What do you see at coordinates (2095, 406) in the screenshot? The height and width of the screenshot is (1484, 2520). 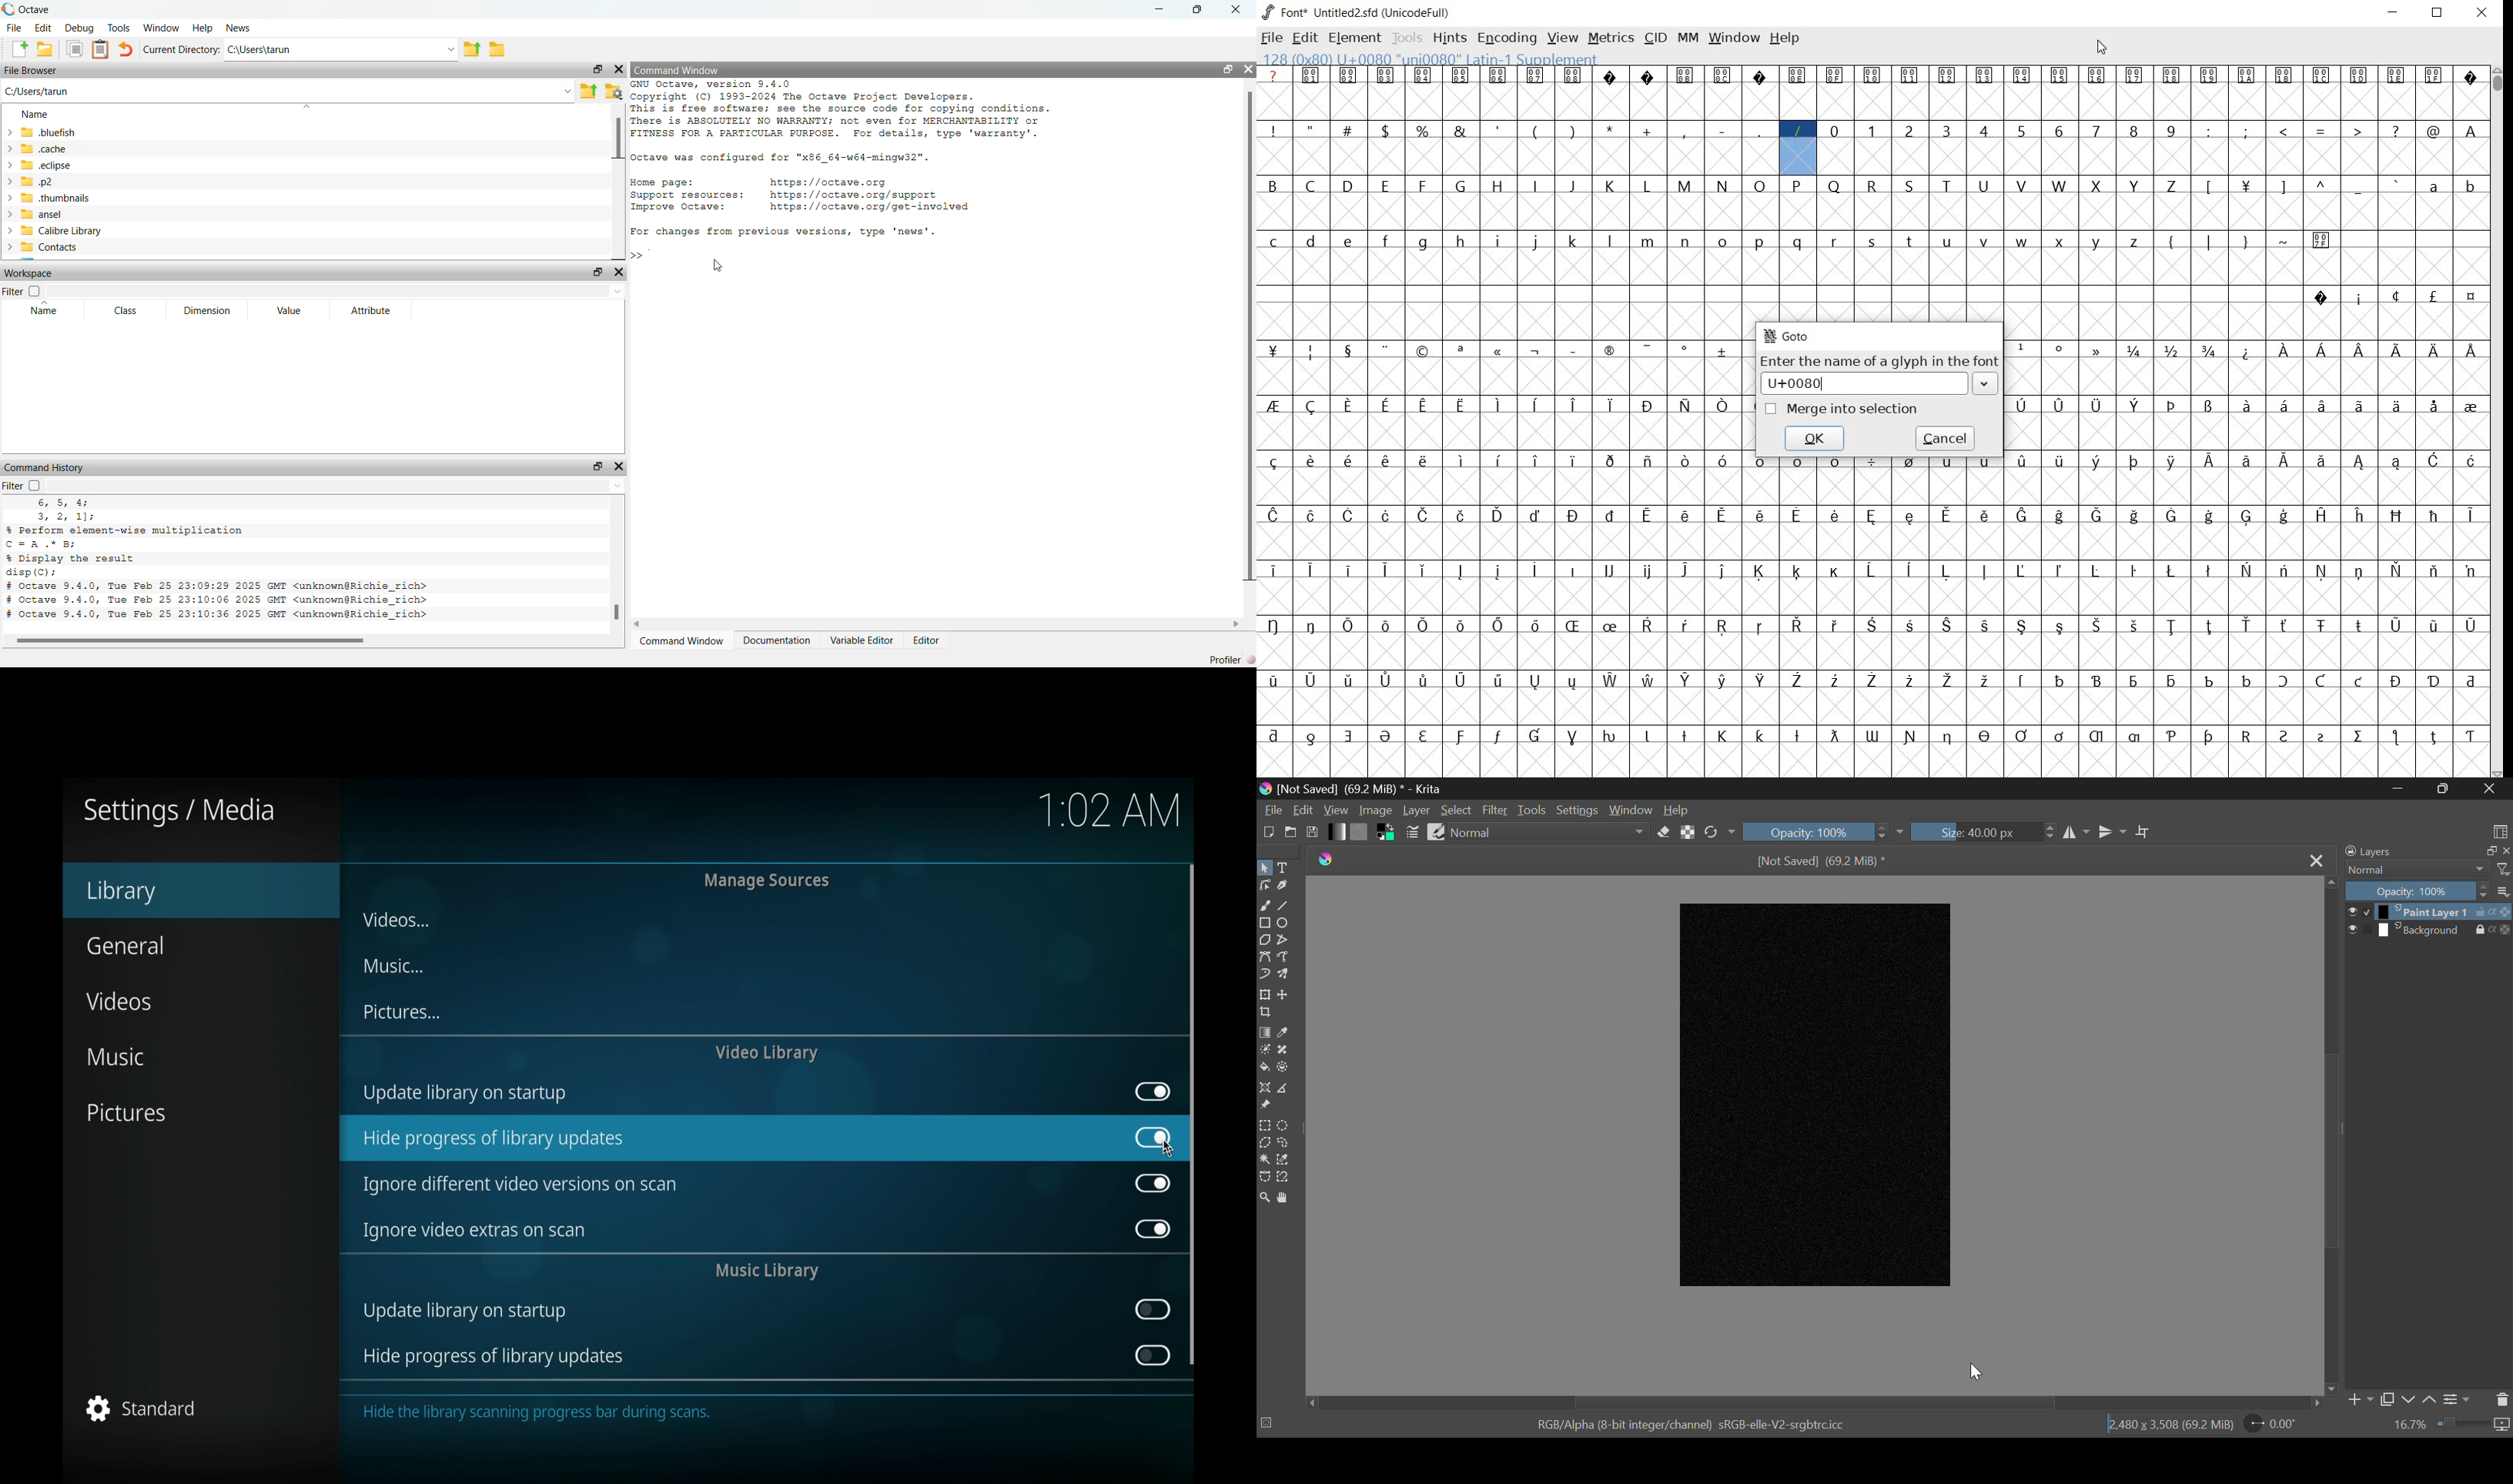 I see `glyph` at bounding box center [2095, 406].